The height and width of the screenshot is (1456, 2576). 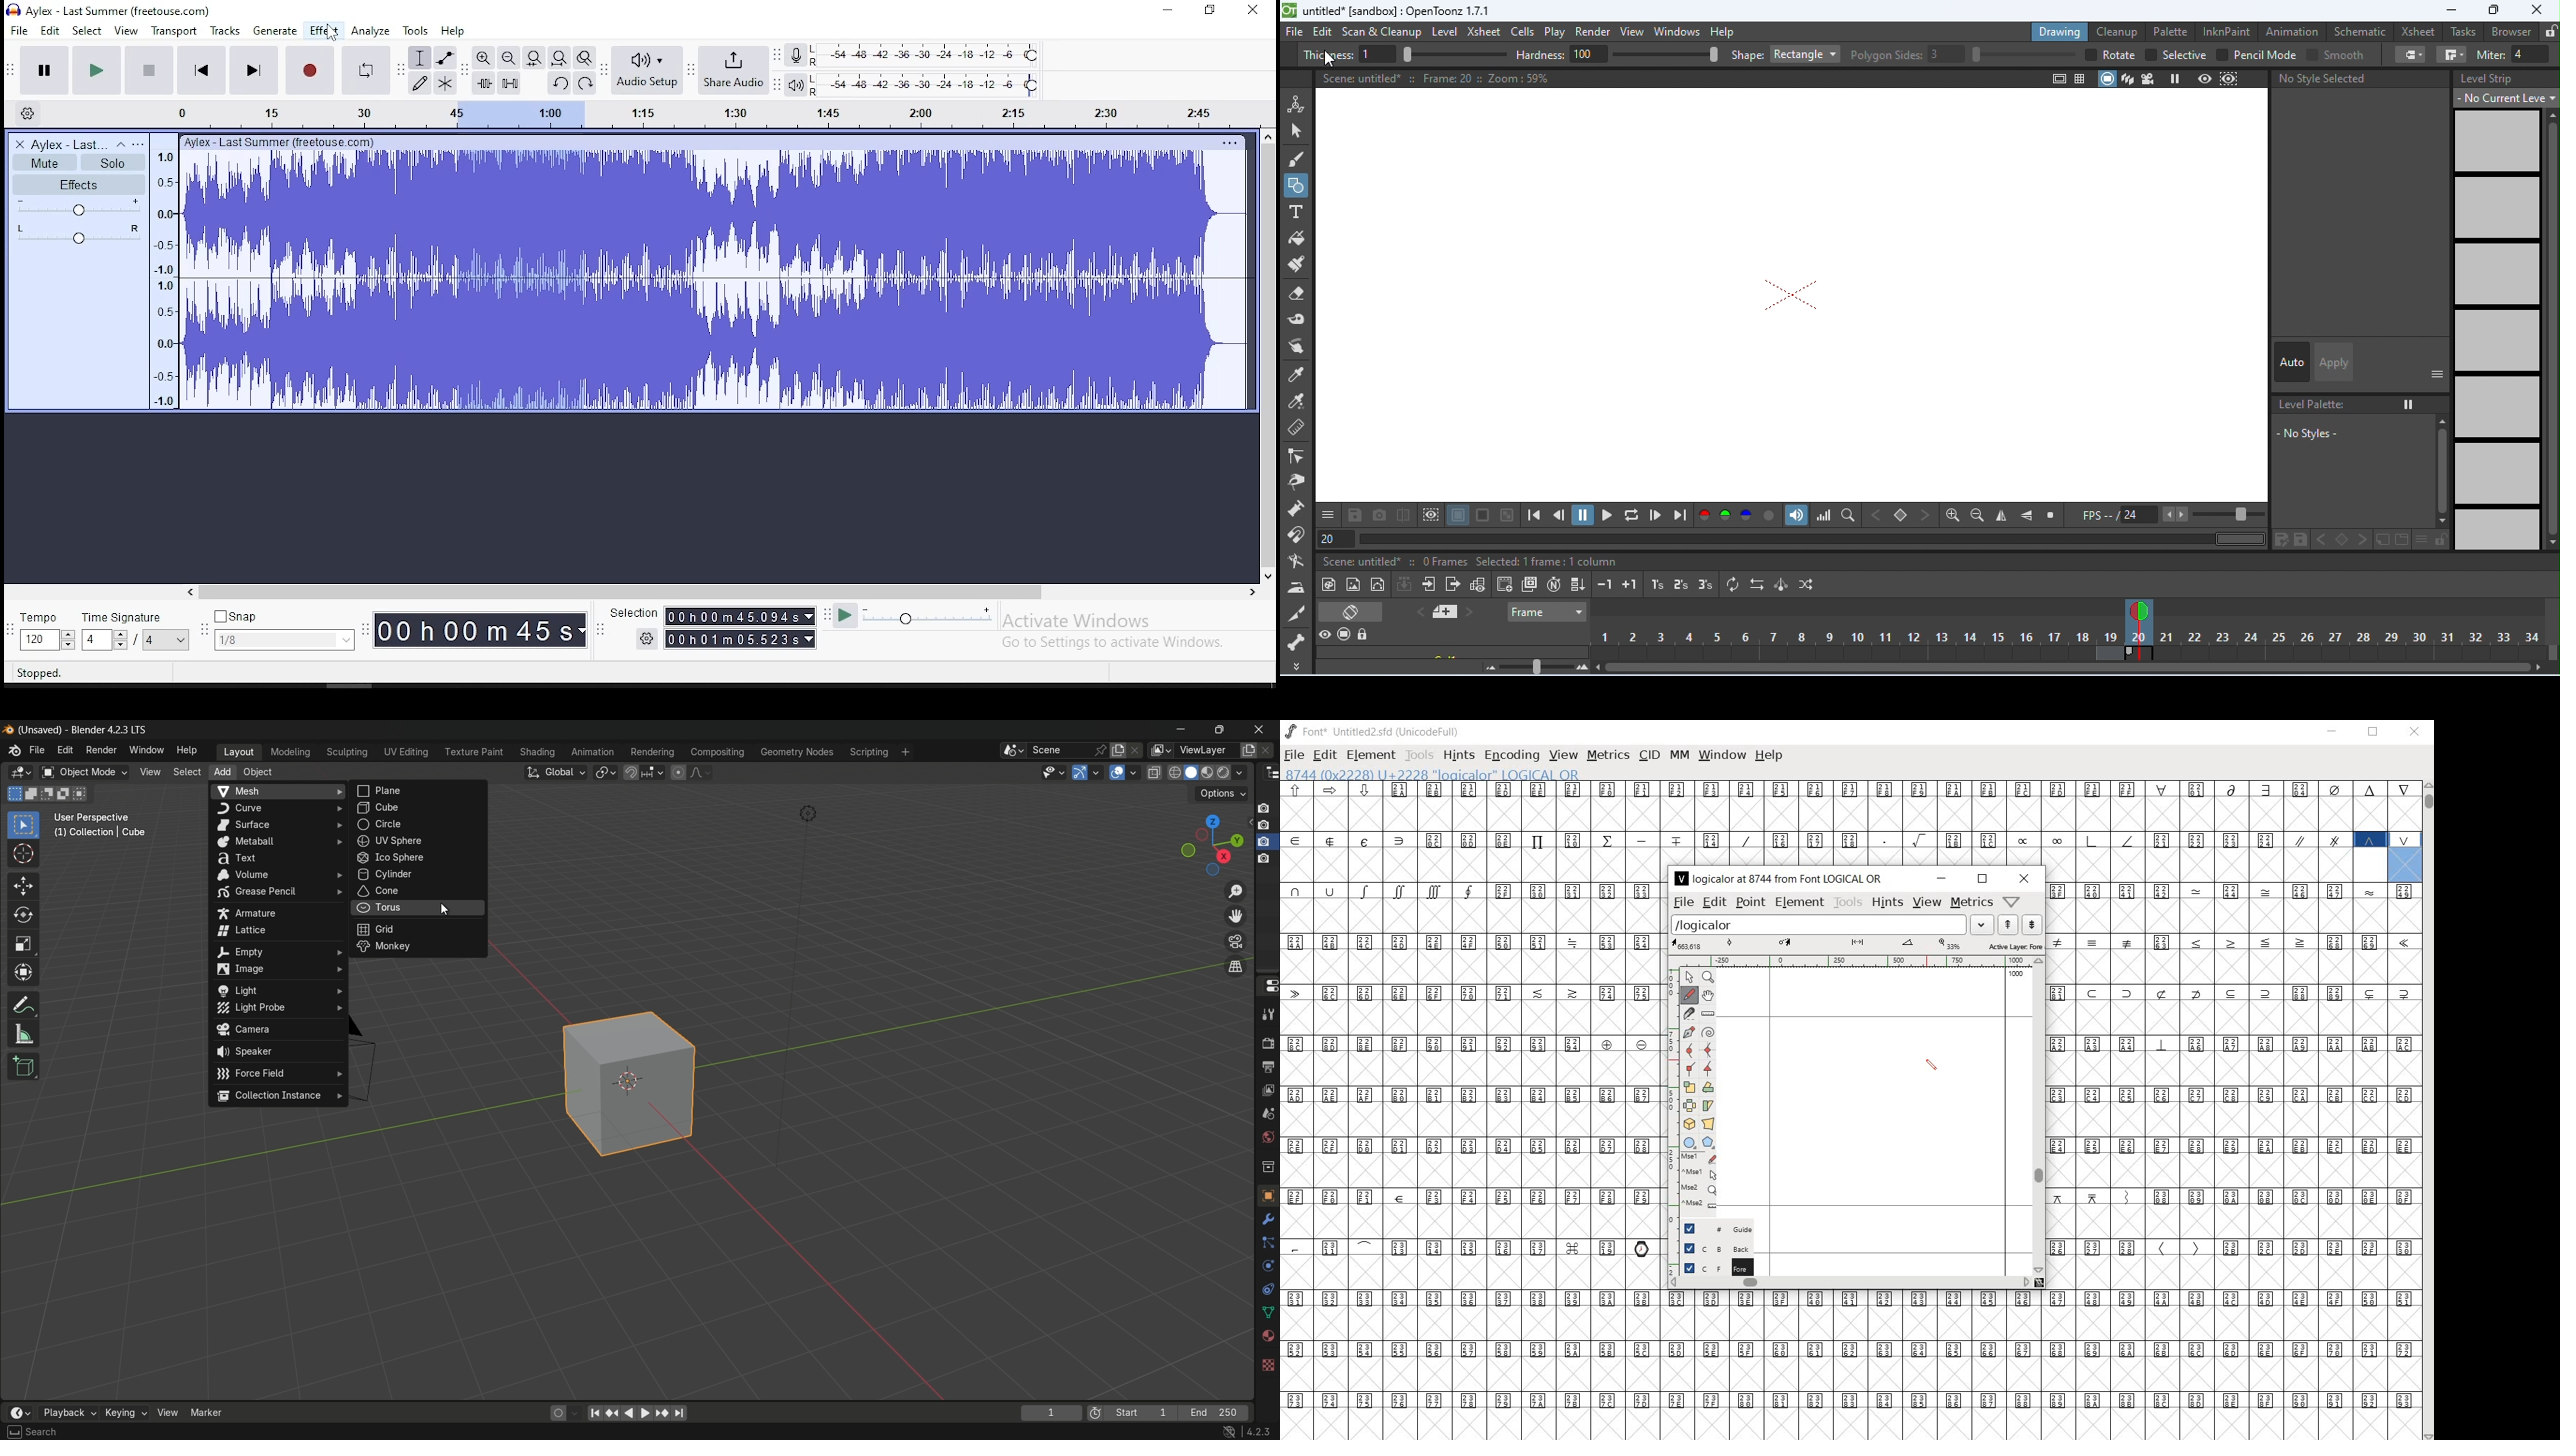 I want to click on volume, so click(x=275, y=875).